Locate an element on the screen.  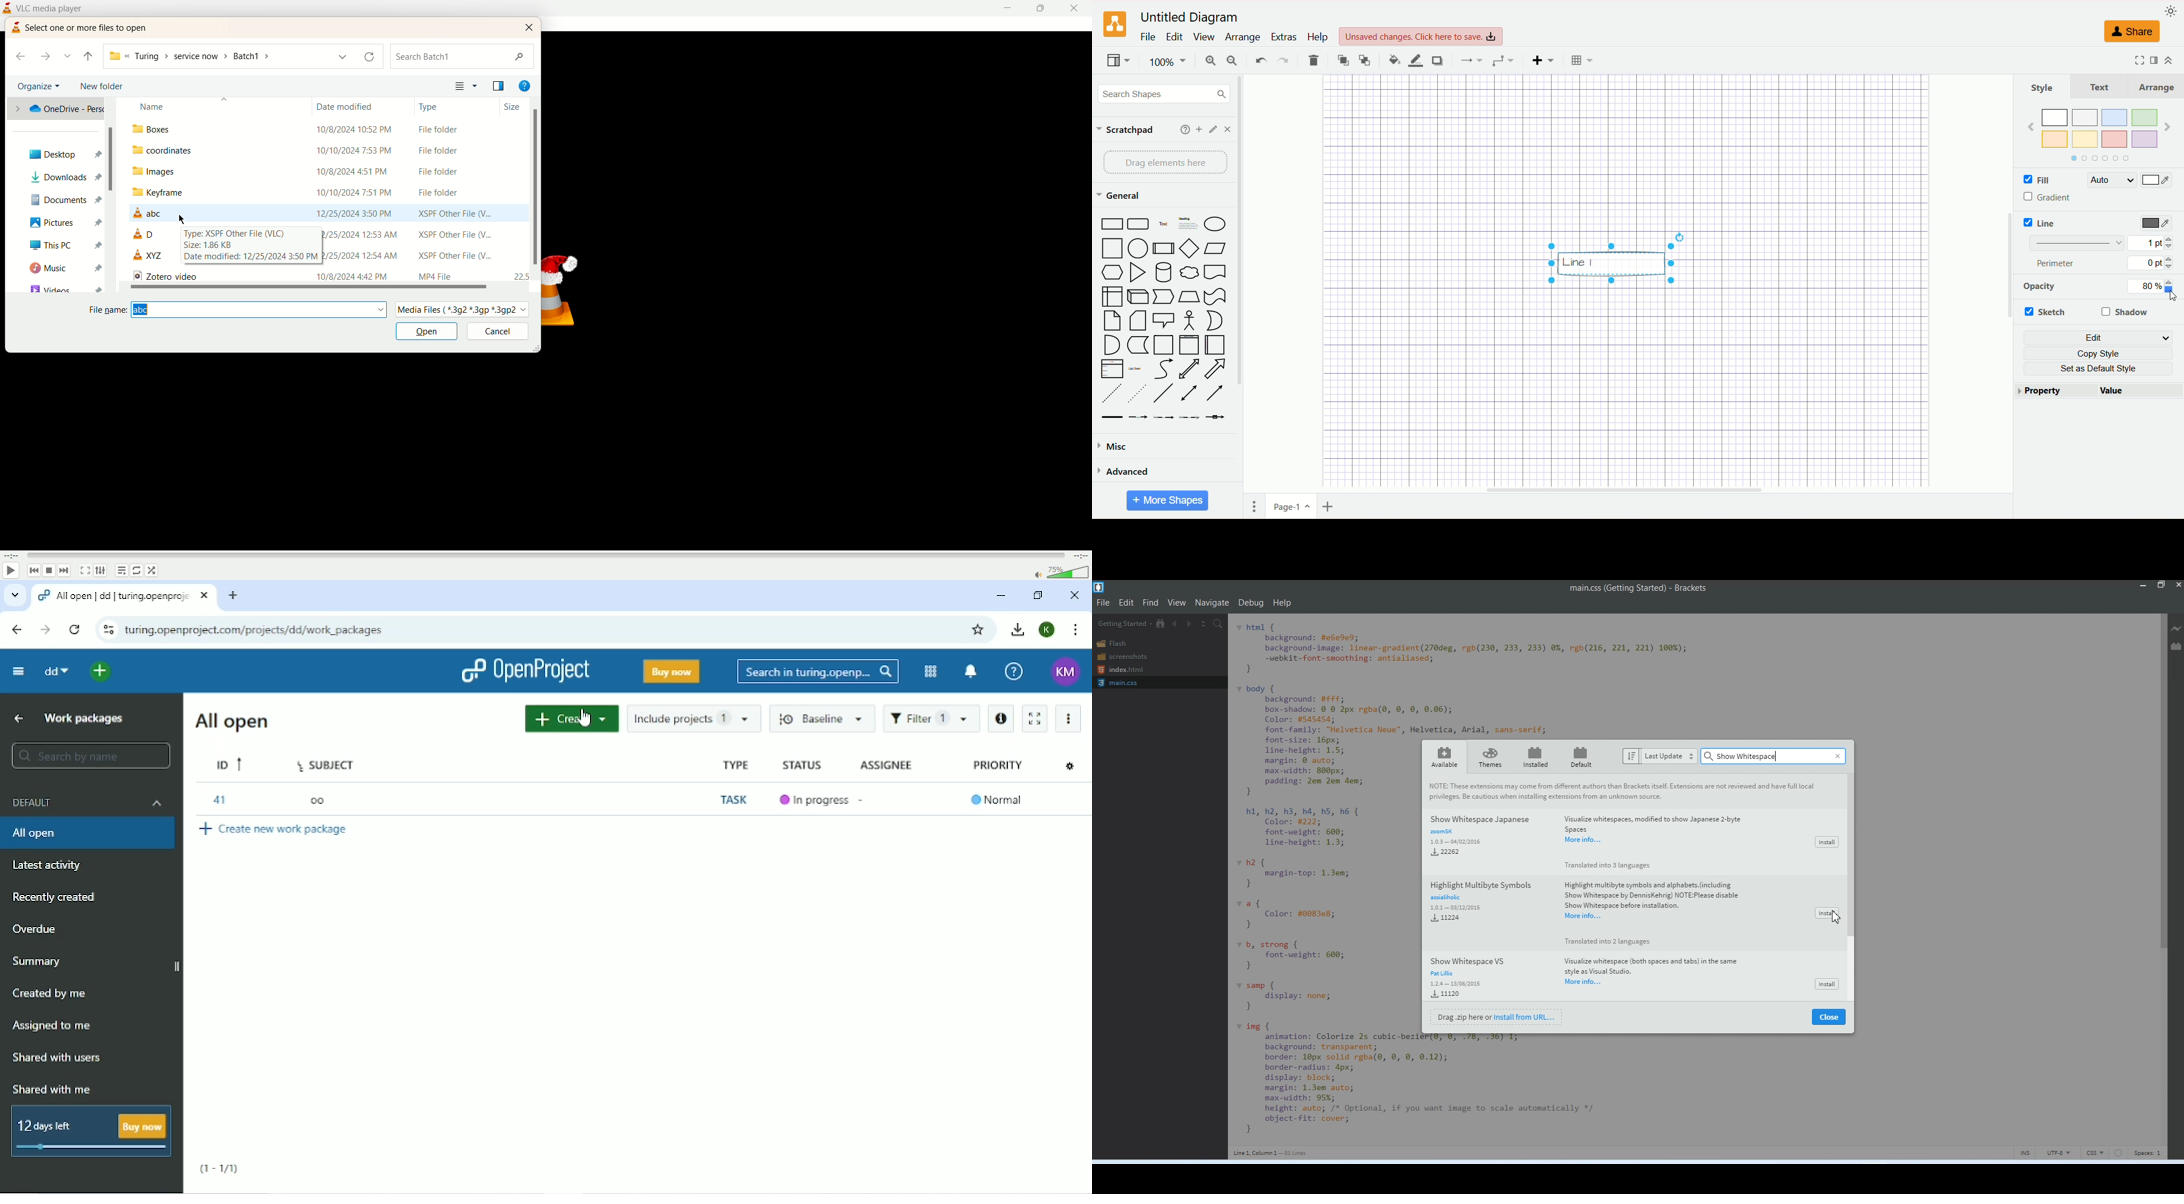
fullscreen is located at coordinates (2136, 60).